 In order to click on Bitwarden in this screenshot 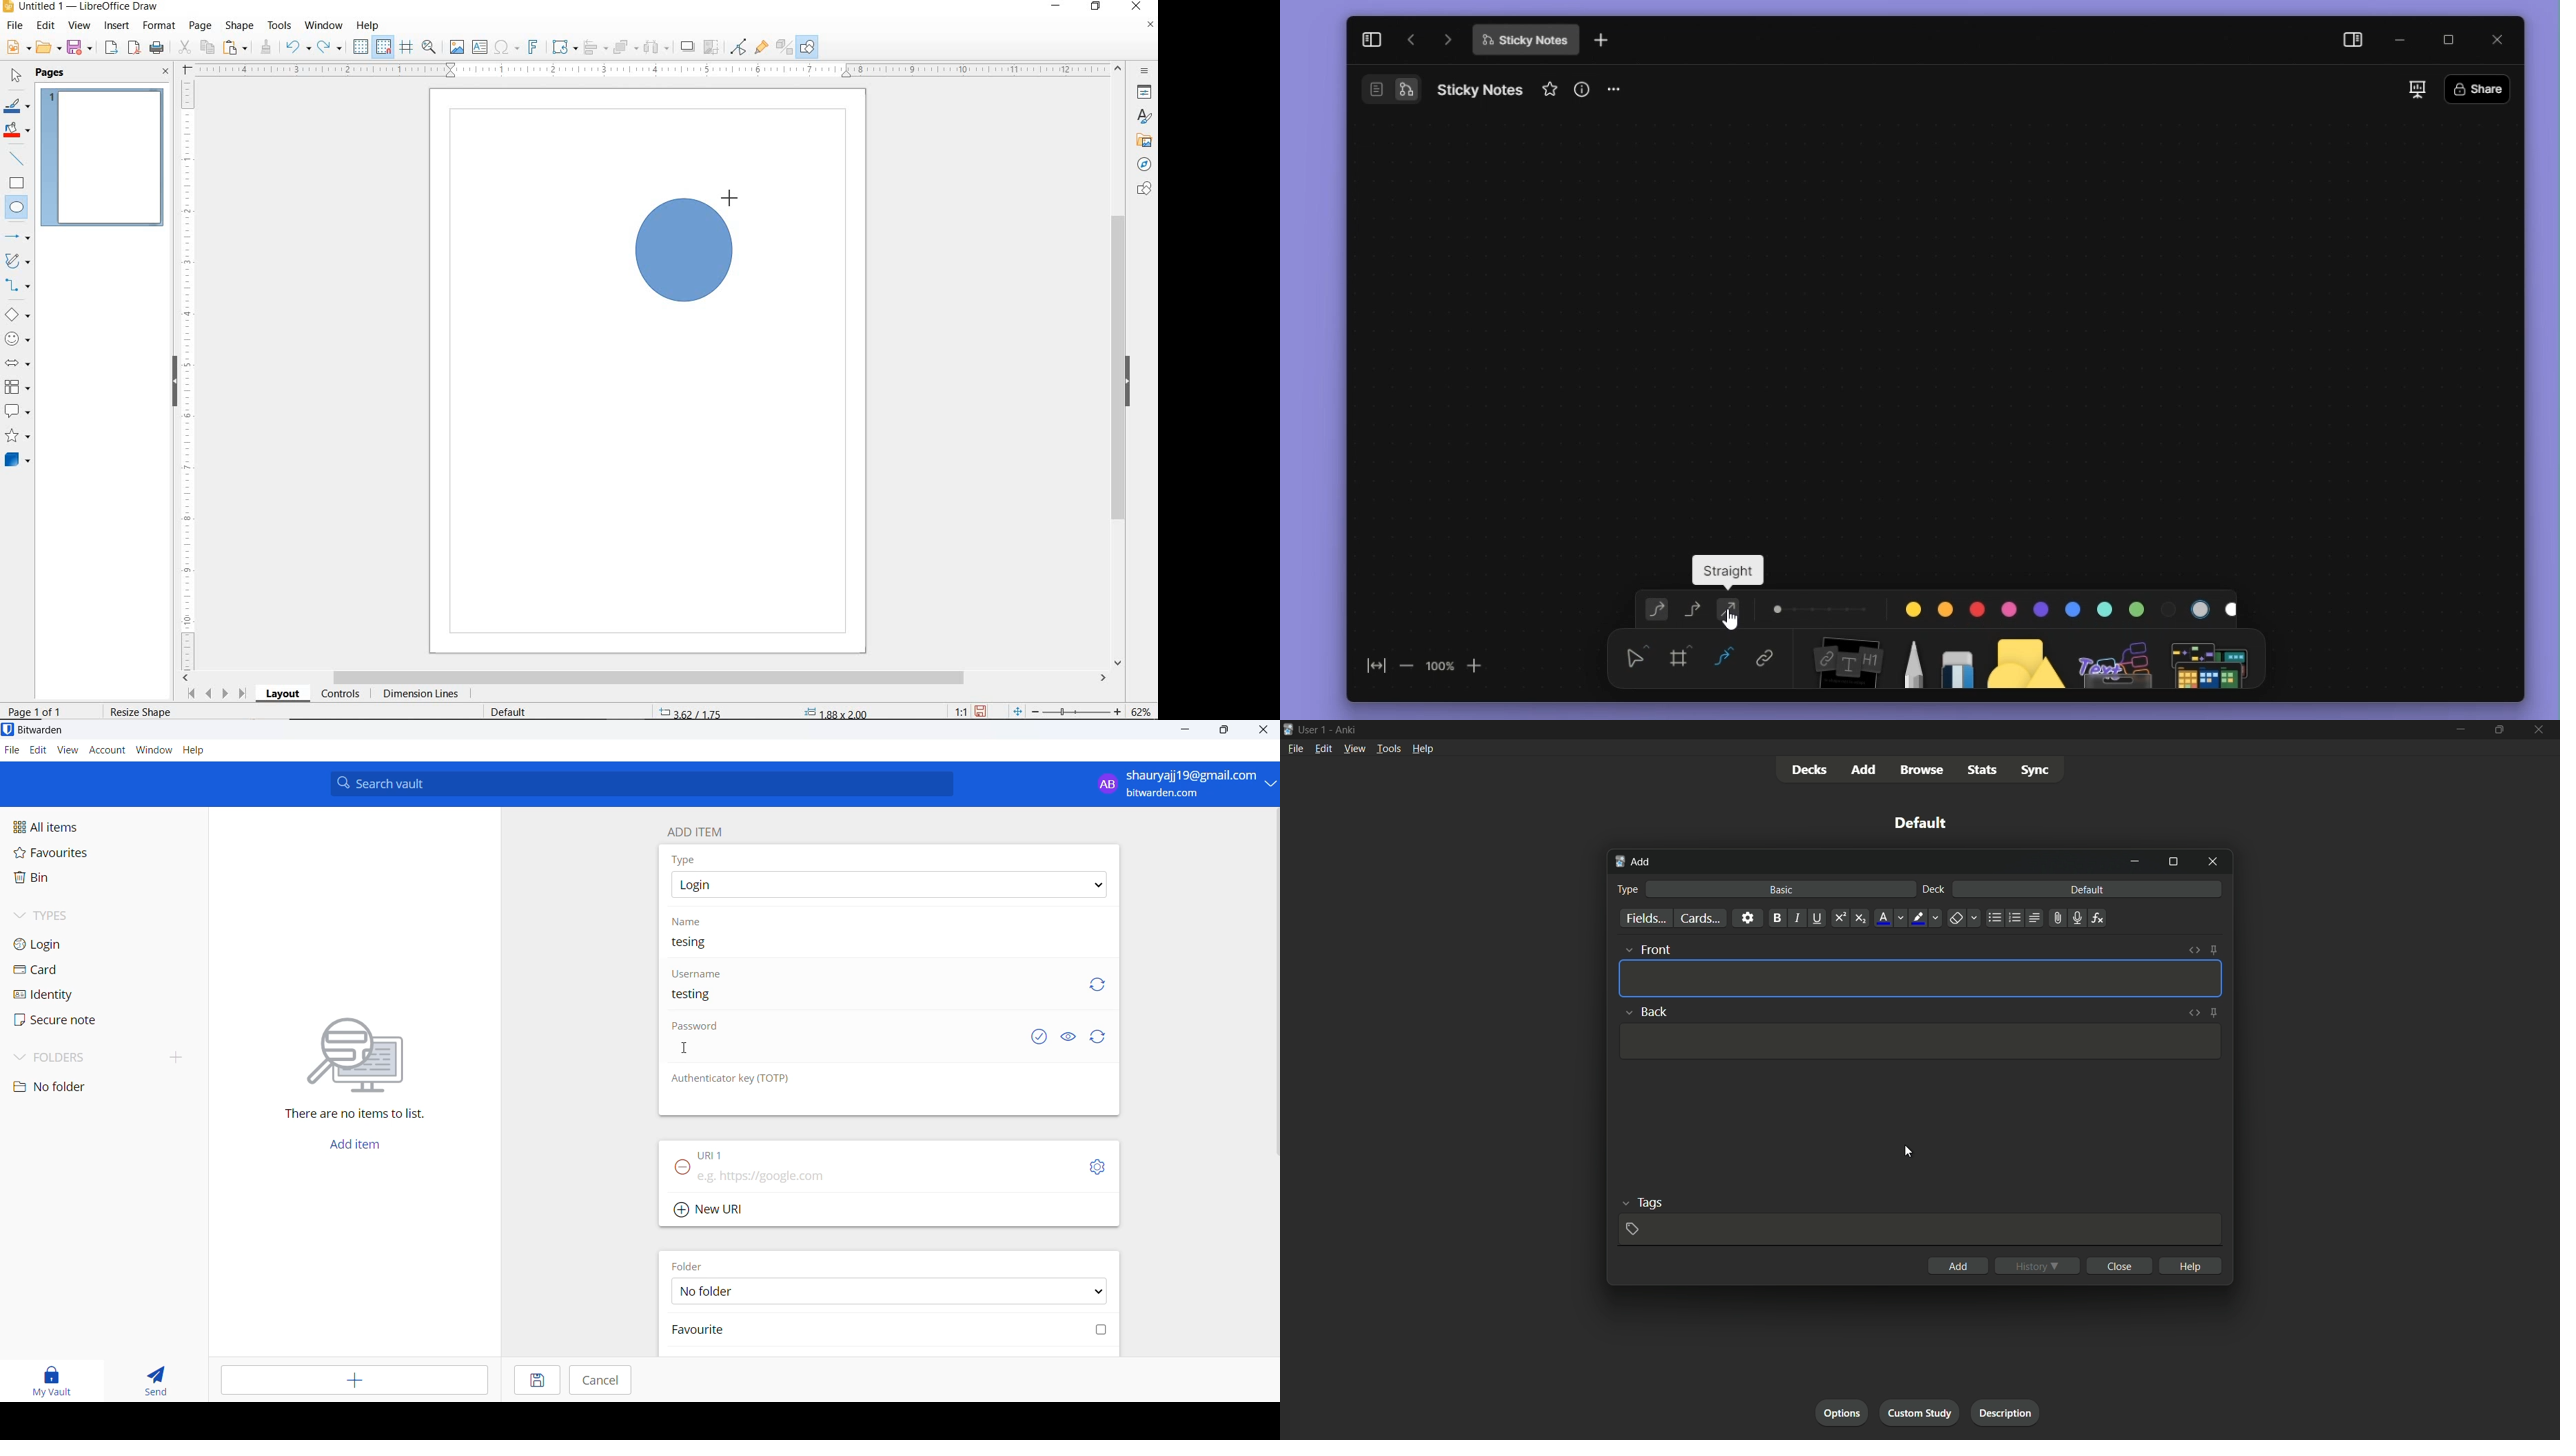, I will do `click(46, 730)`.